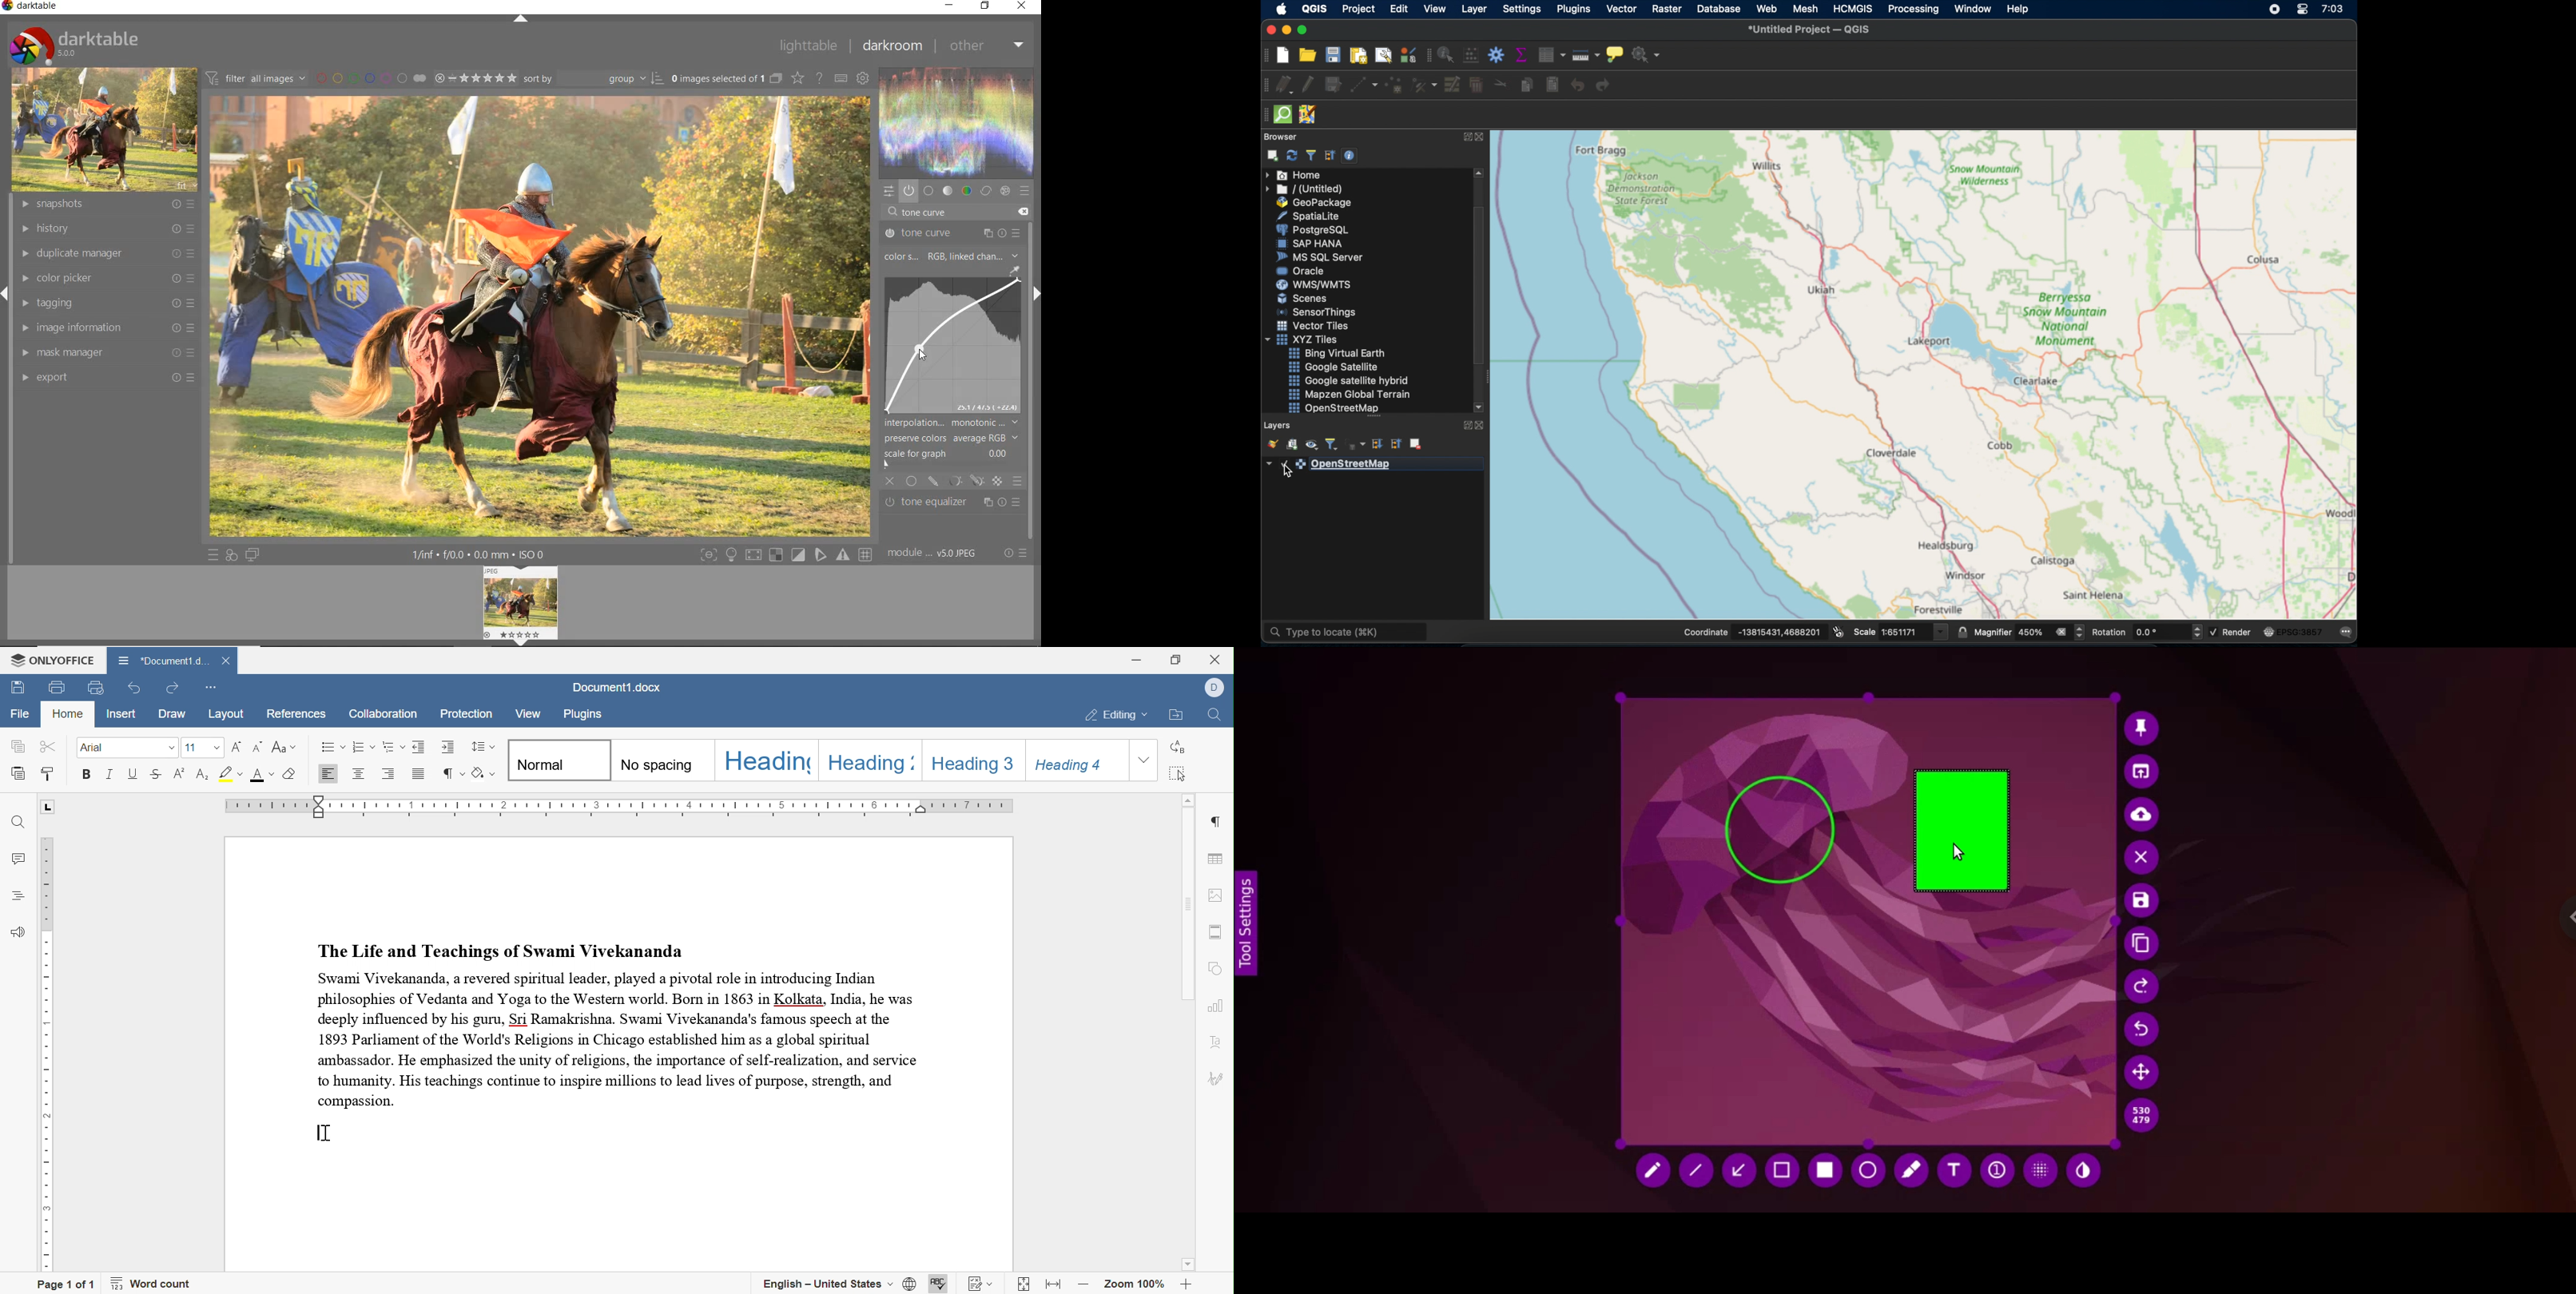  Describe the element at coordinates (808, 46) in the screenshot. I see `lighttable` at that location.